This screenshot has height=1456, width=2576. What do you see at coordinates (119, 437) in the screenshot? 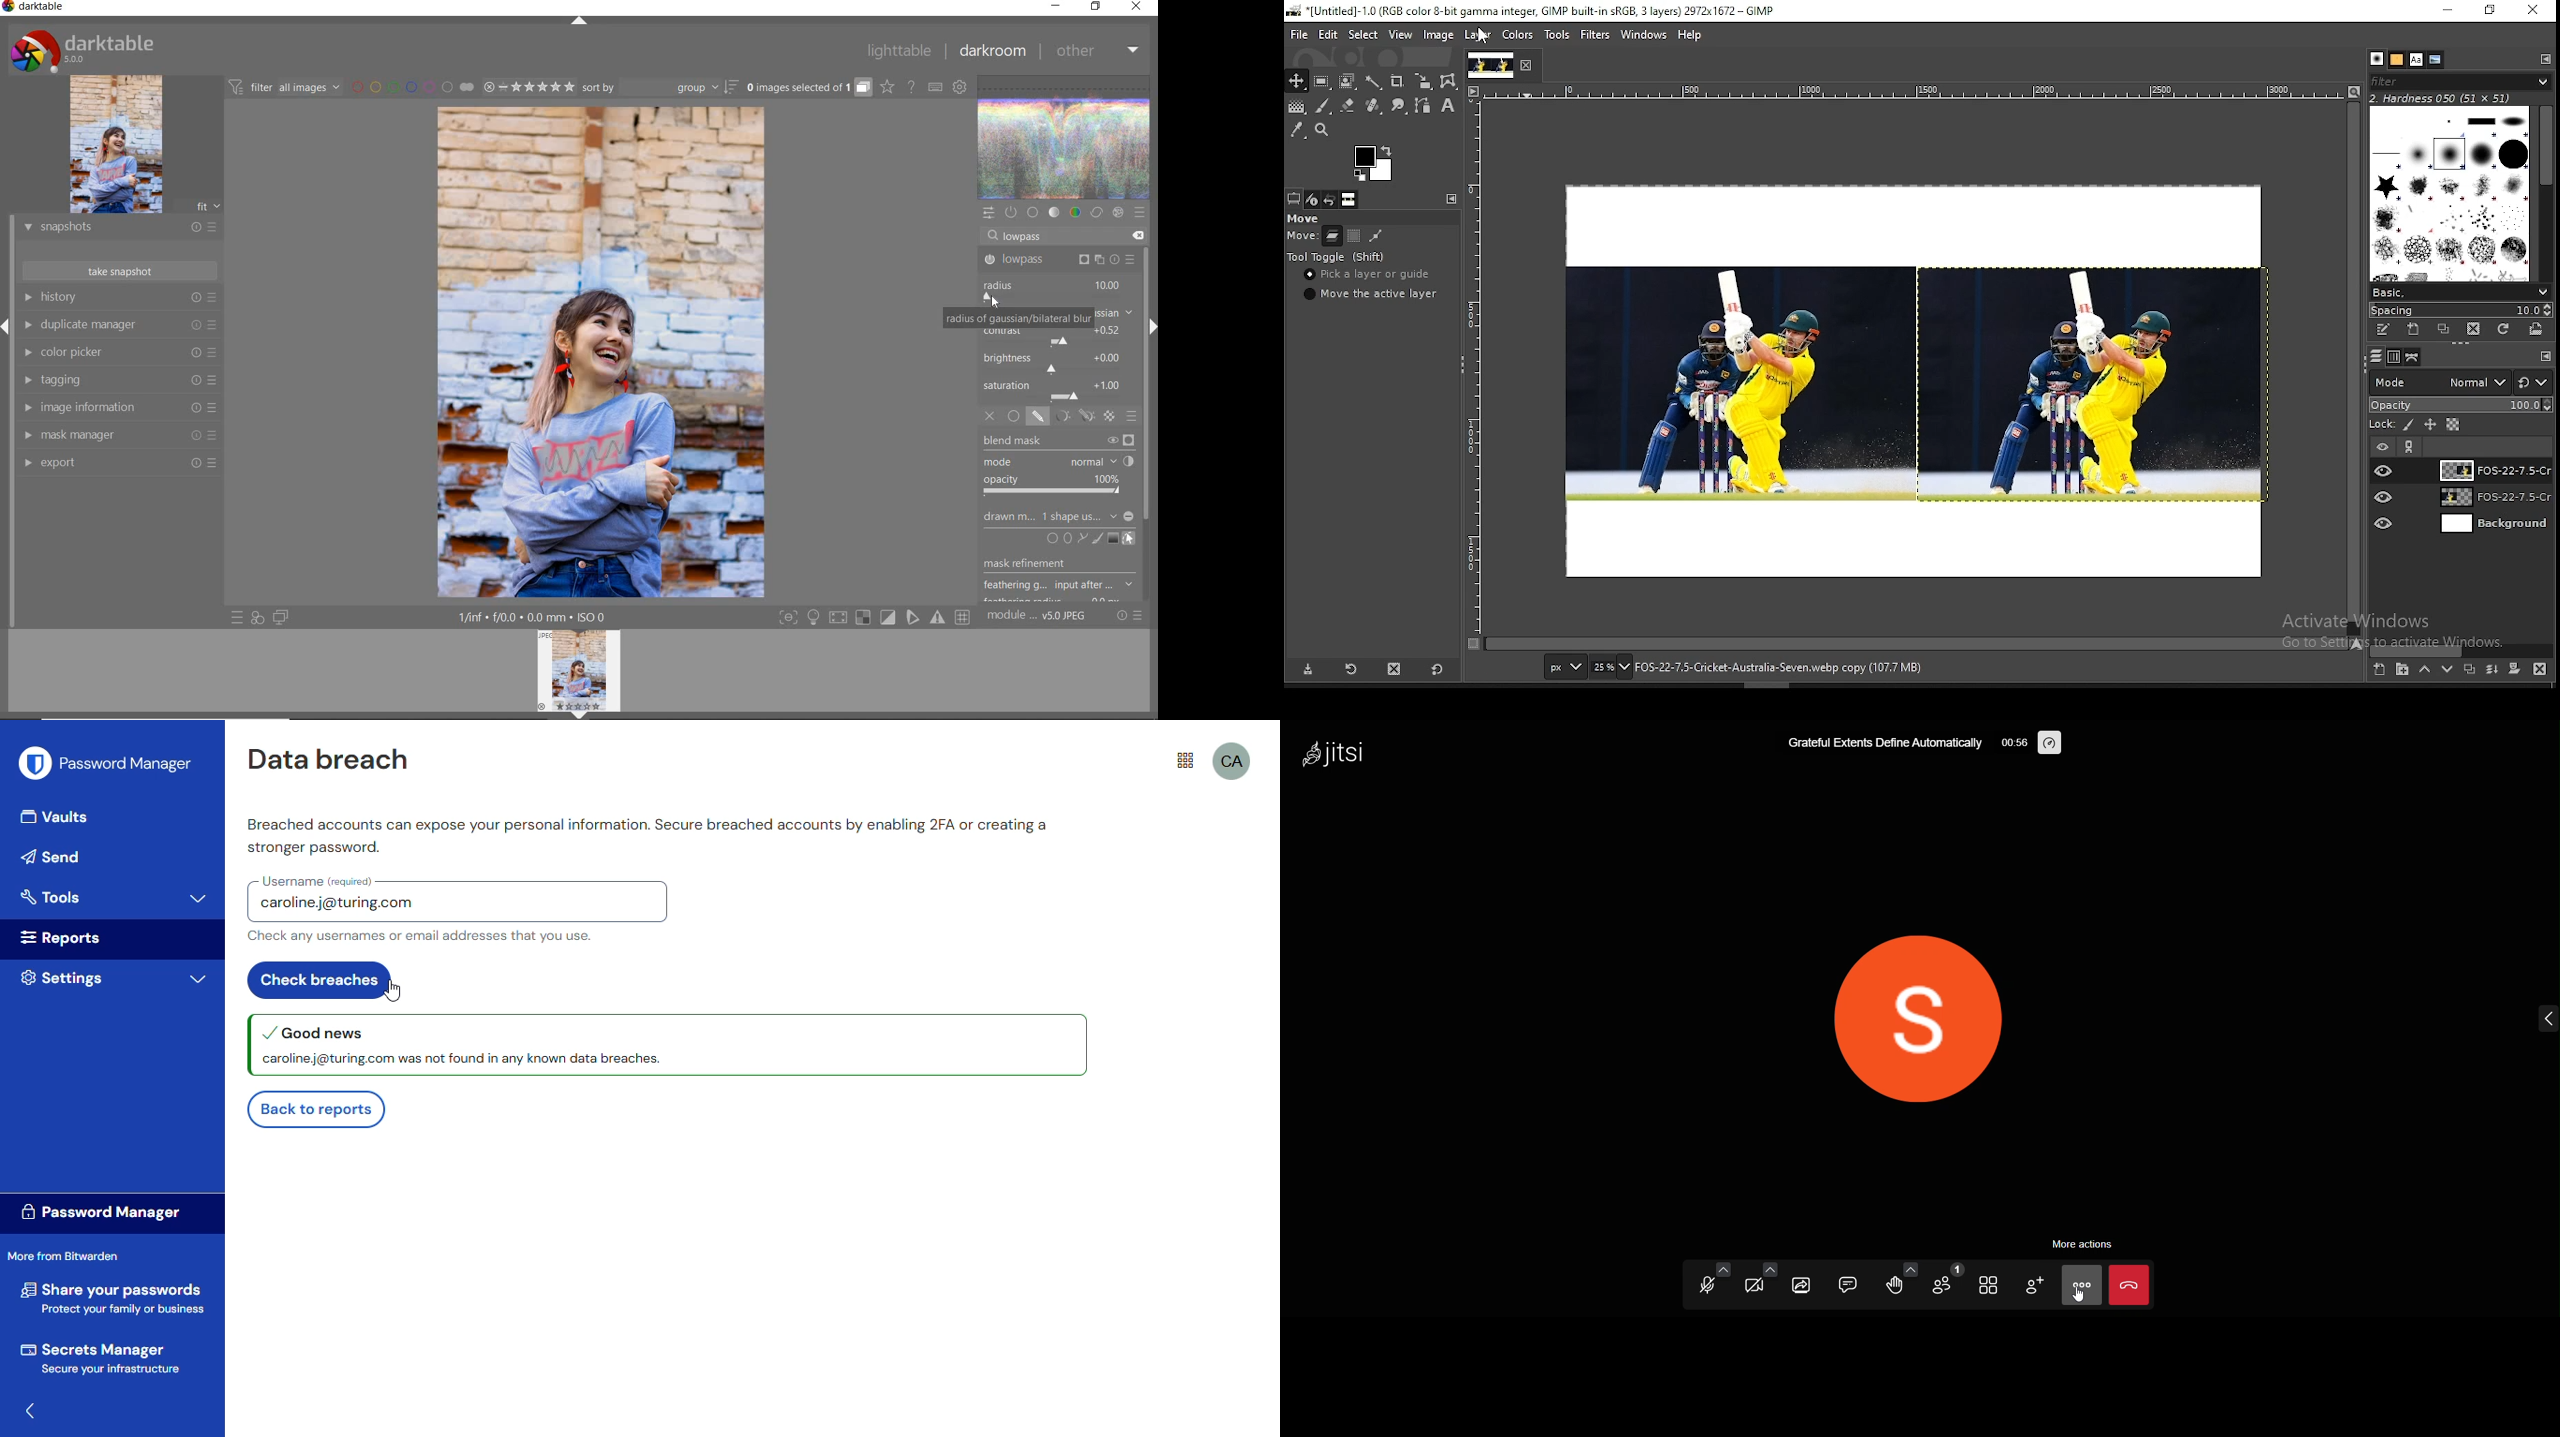
I see `mask manager` at bounding box center [119, 437].